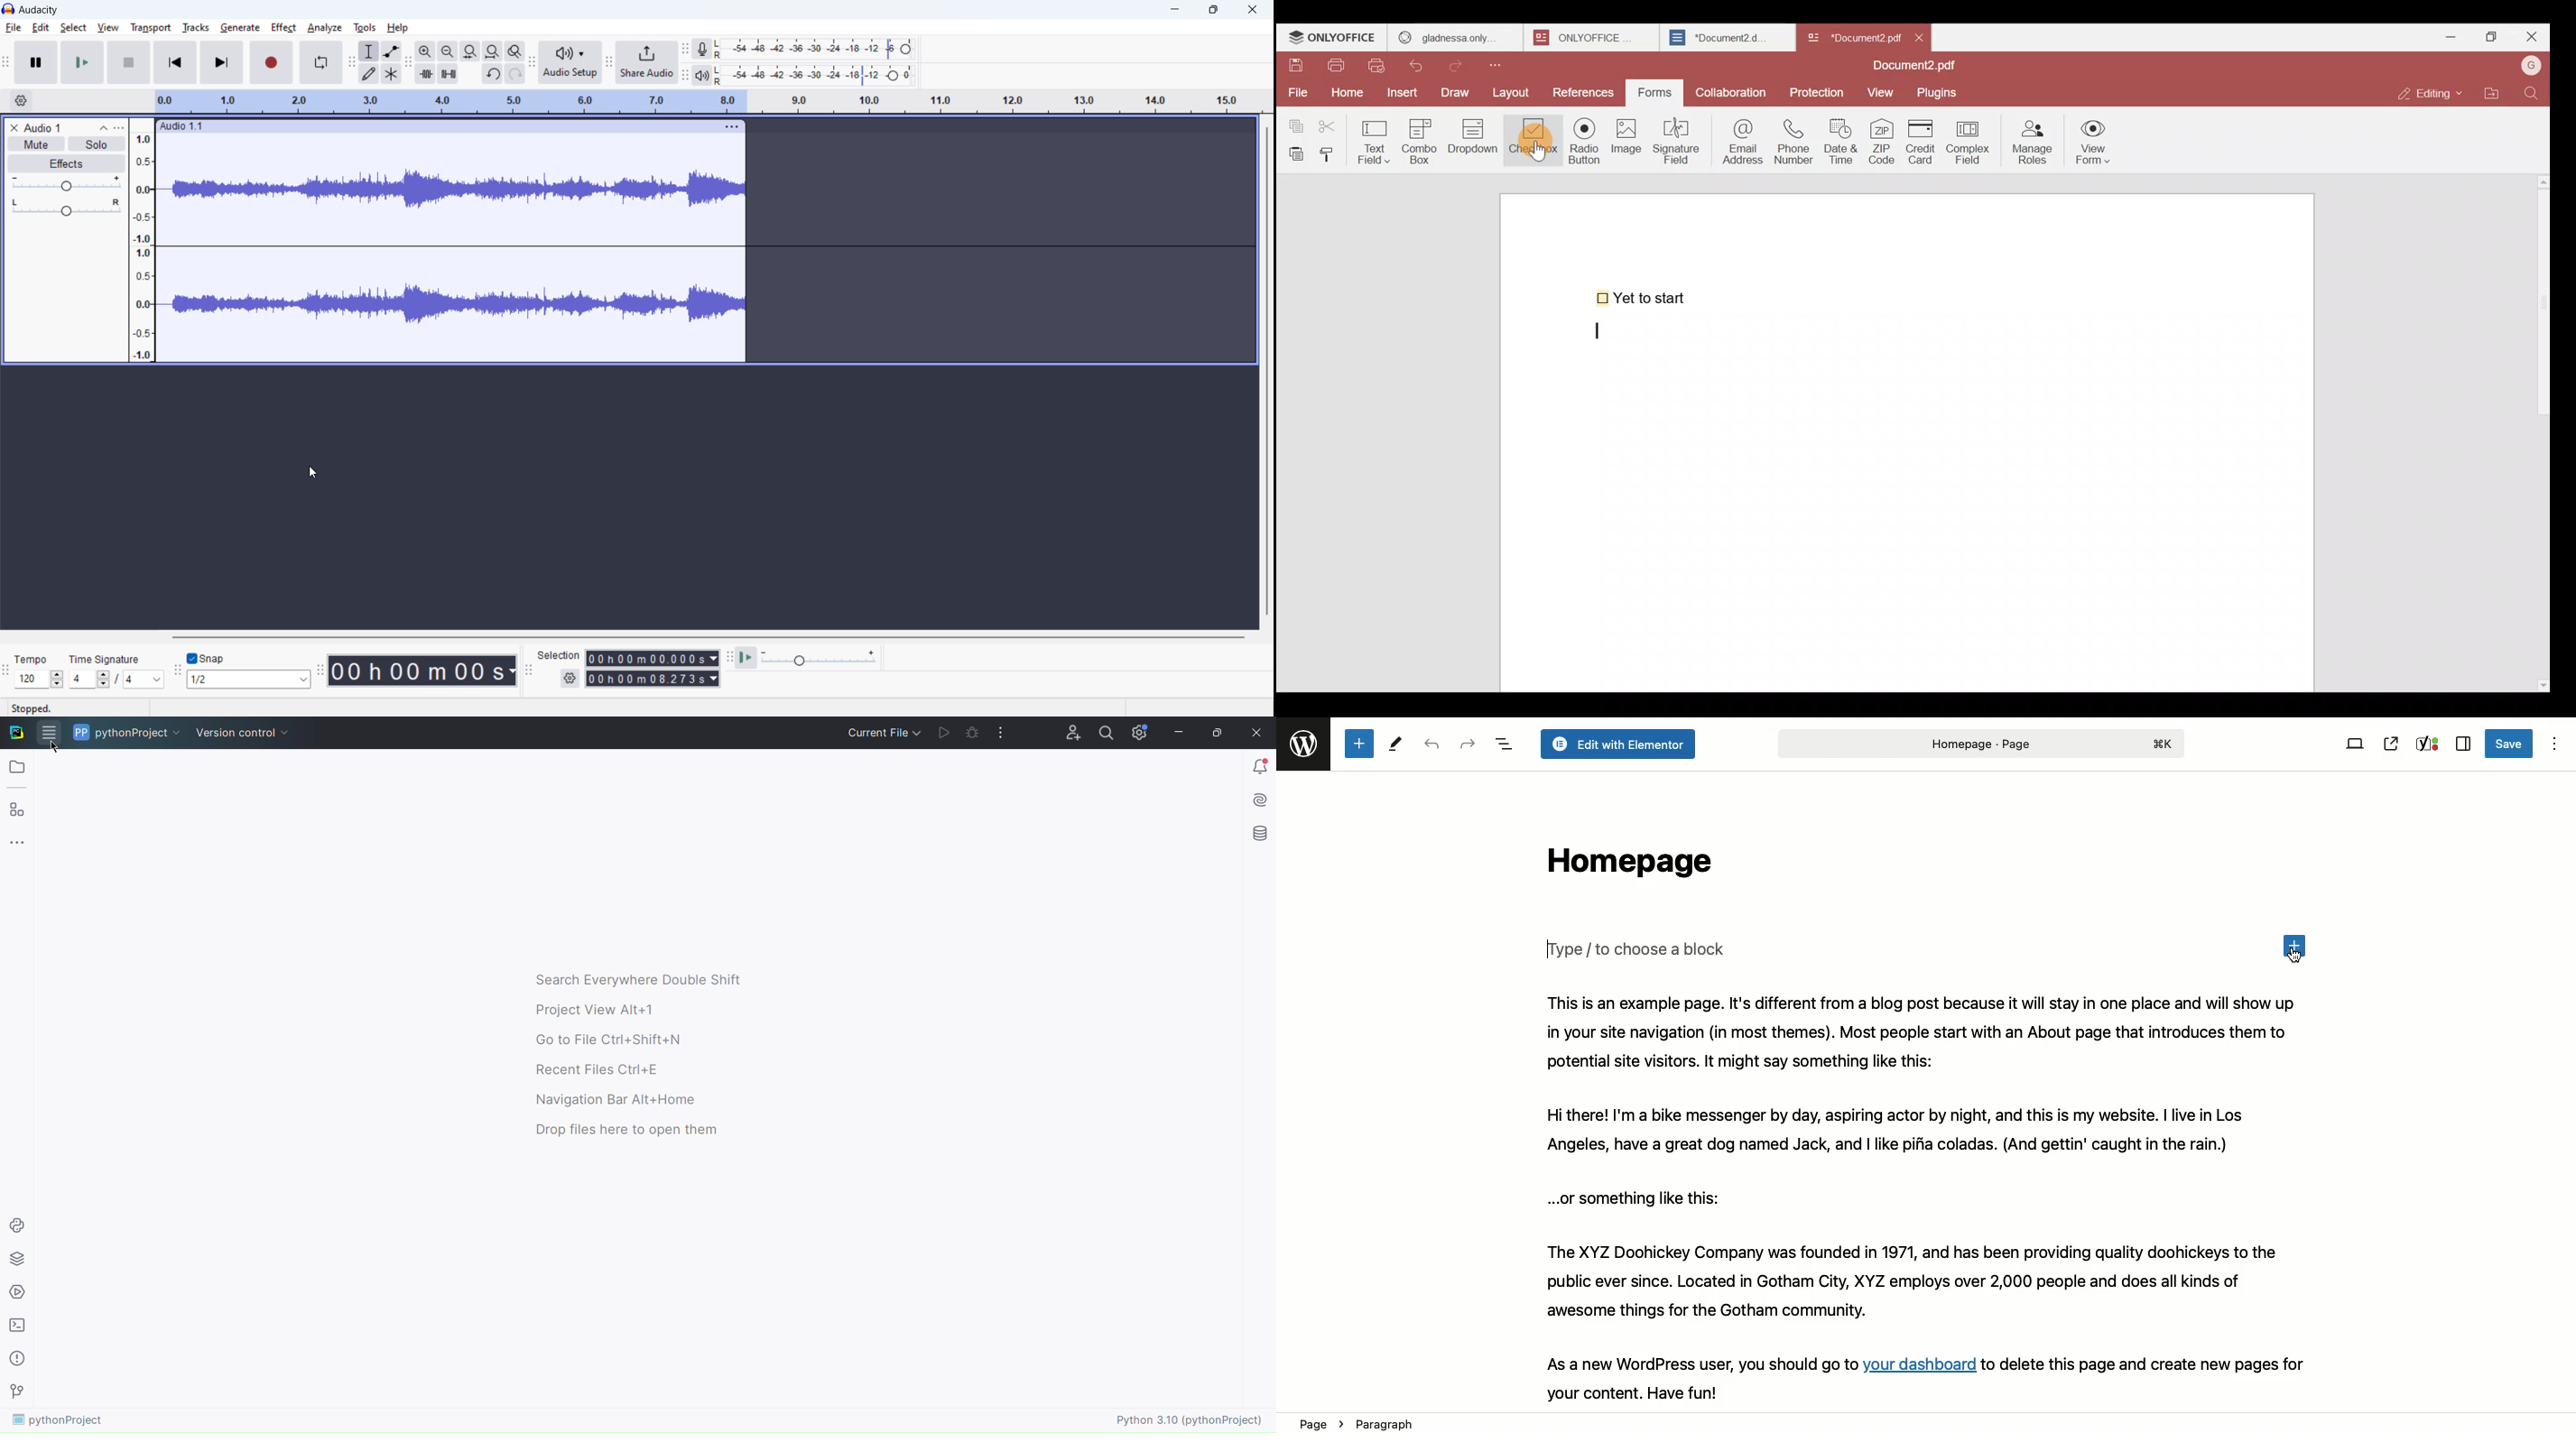 This screenshot has height=1456, width=2576. What do you see at coordinates (1339, 66) in the screenshot?
I see `Print file` at bounding box center [1339, 66].